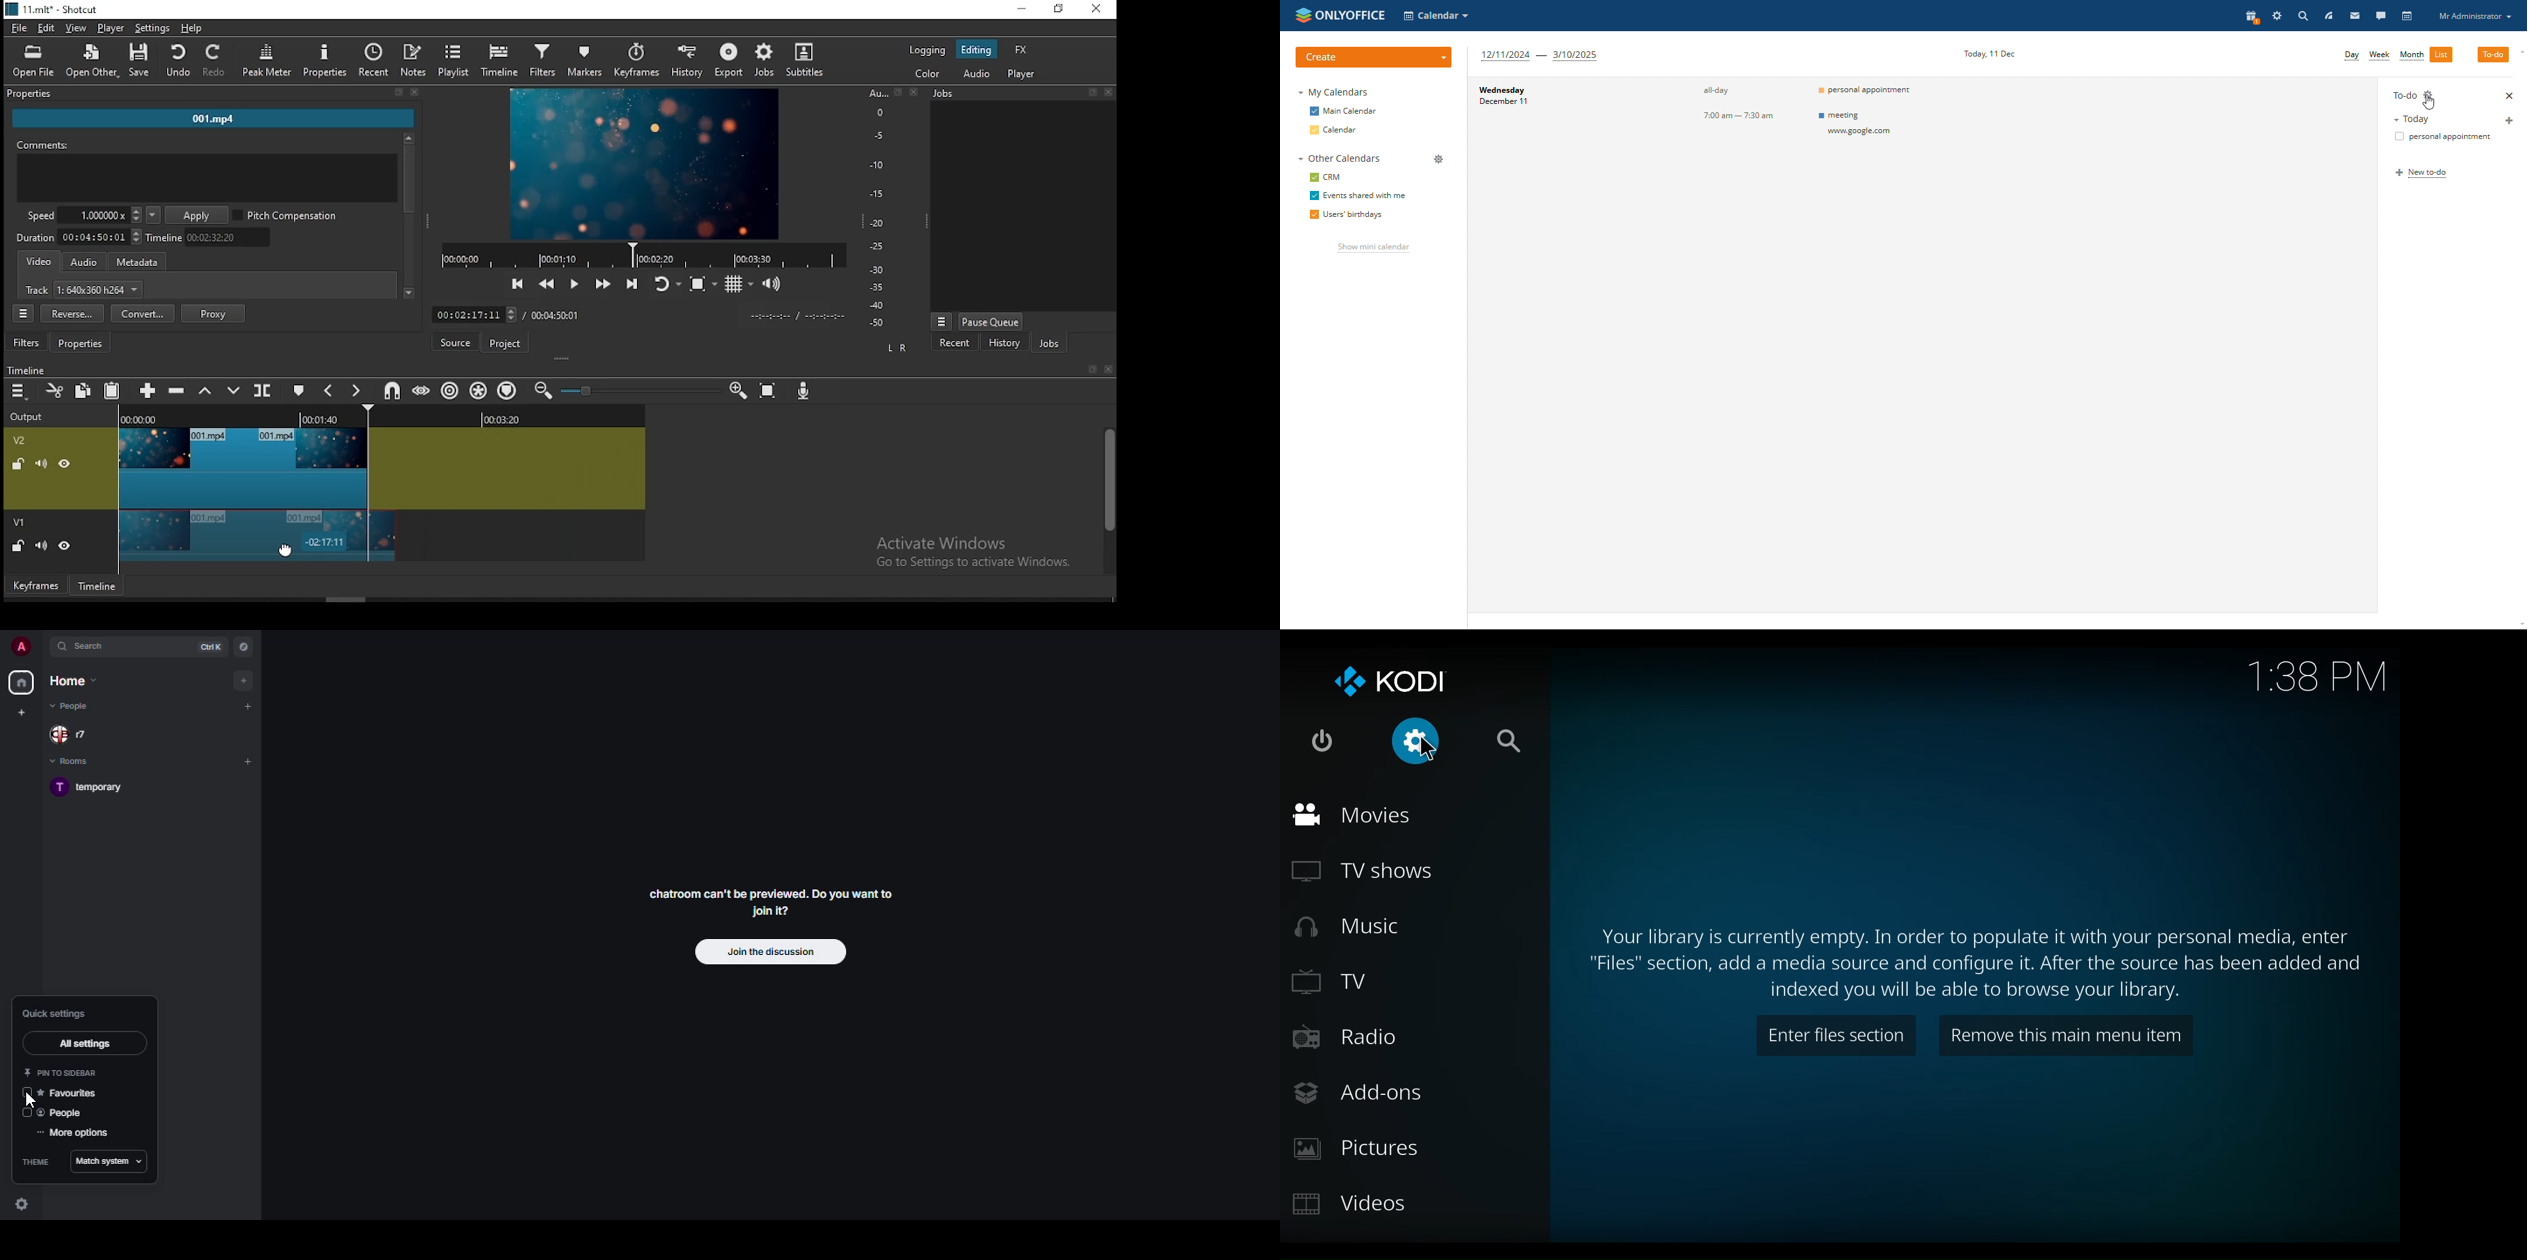 Image resolution: width=2548 pixels, height=1260 pixels. Describe the element at coordinates (115, 29) in the screenshot. I see `player` at that location.